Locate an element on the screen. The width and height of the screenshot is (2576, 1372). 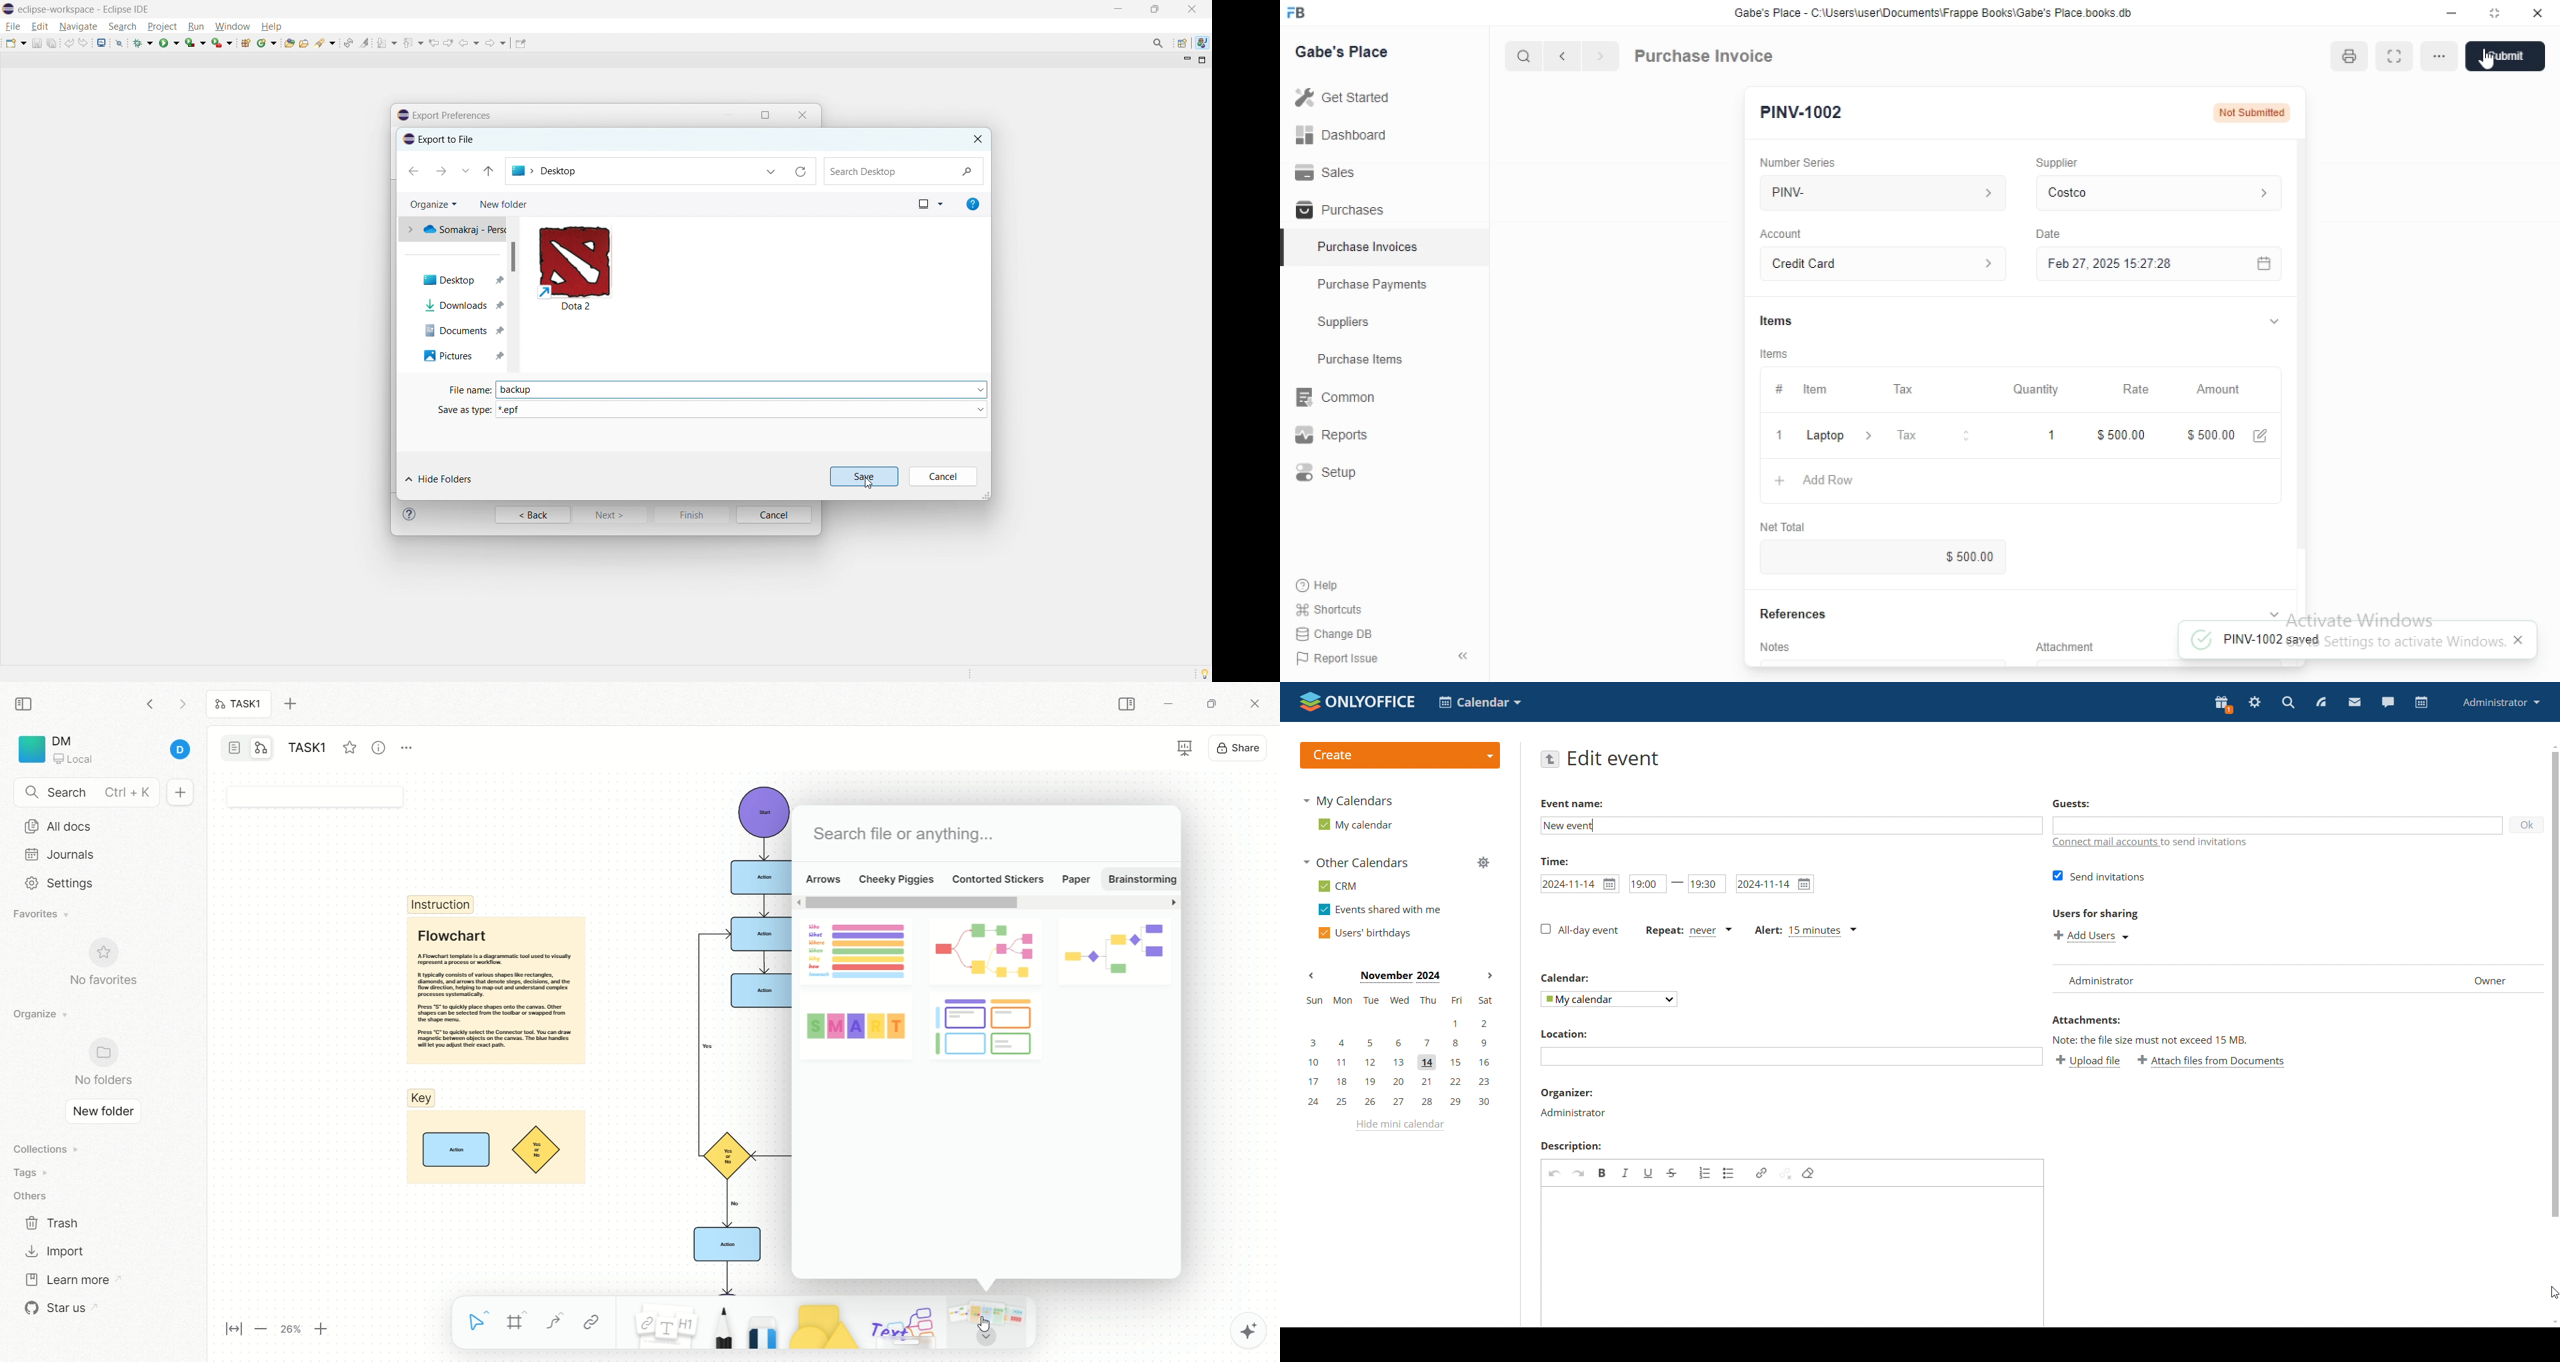
Date is located at coordinates (2048, 234).